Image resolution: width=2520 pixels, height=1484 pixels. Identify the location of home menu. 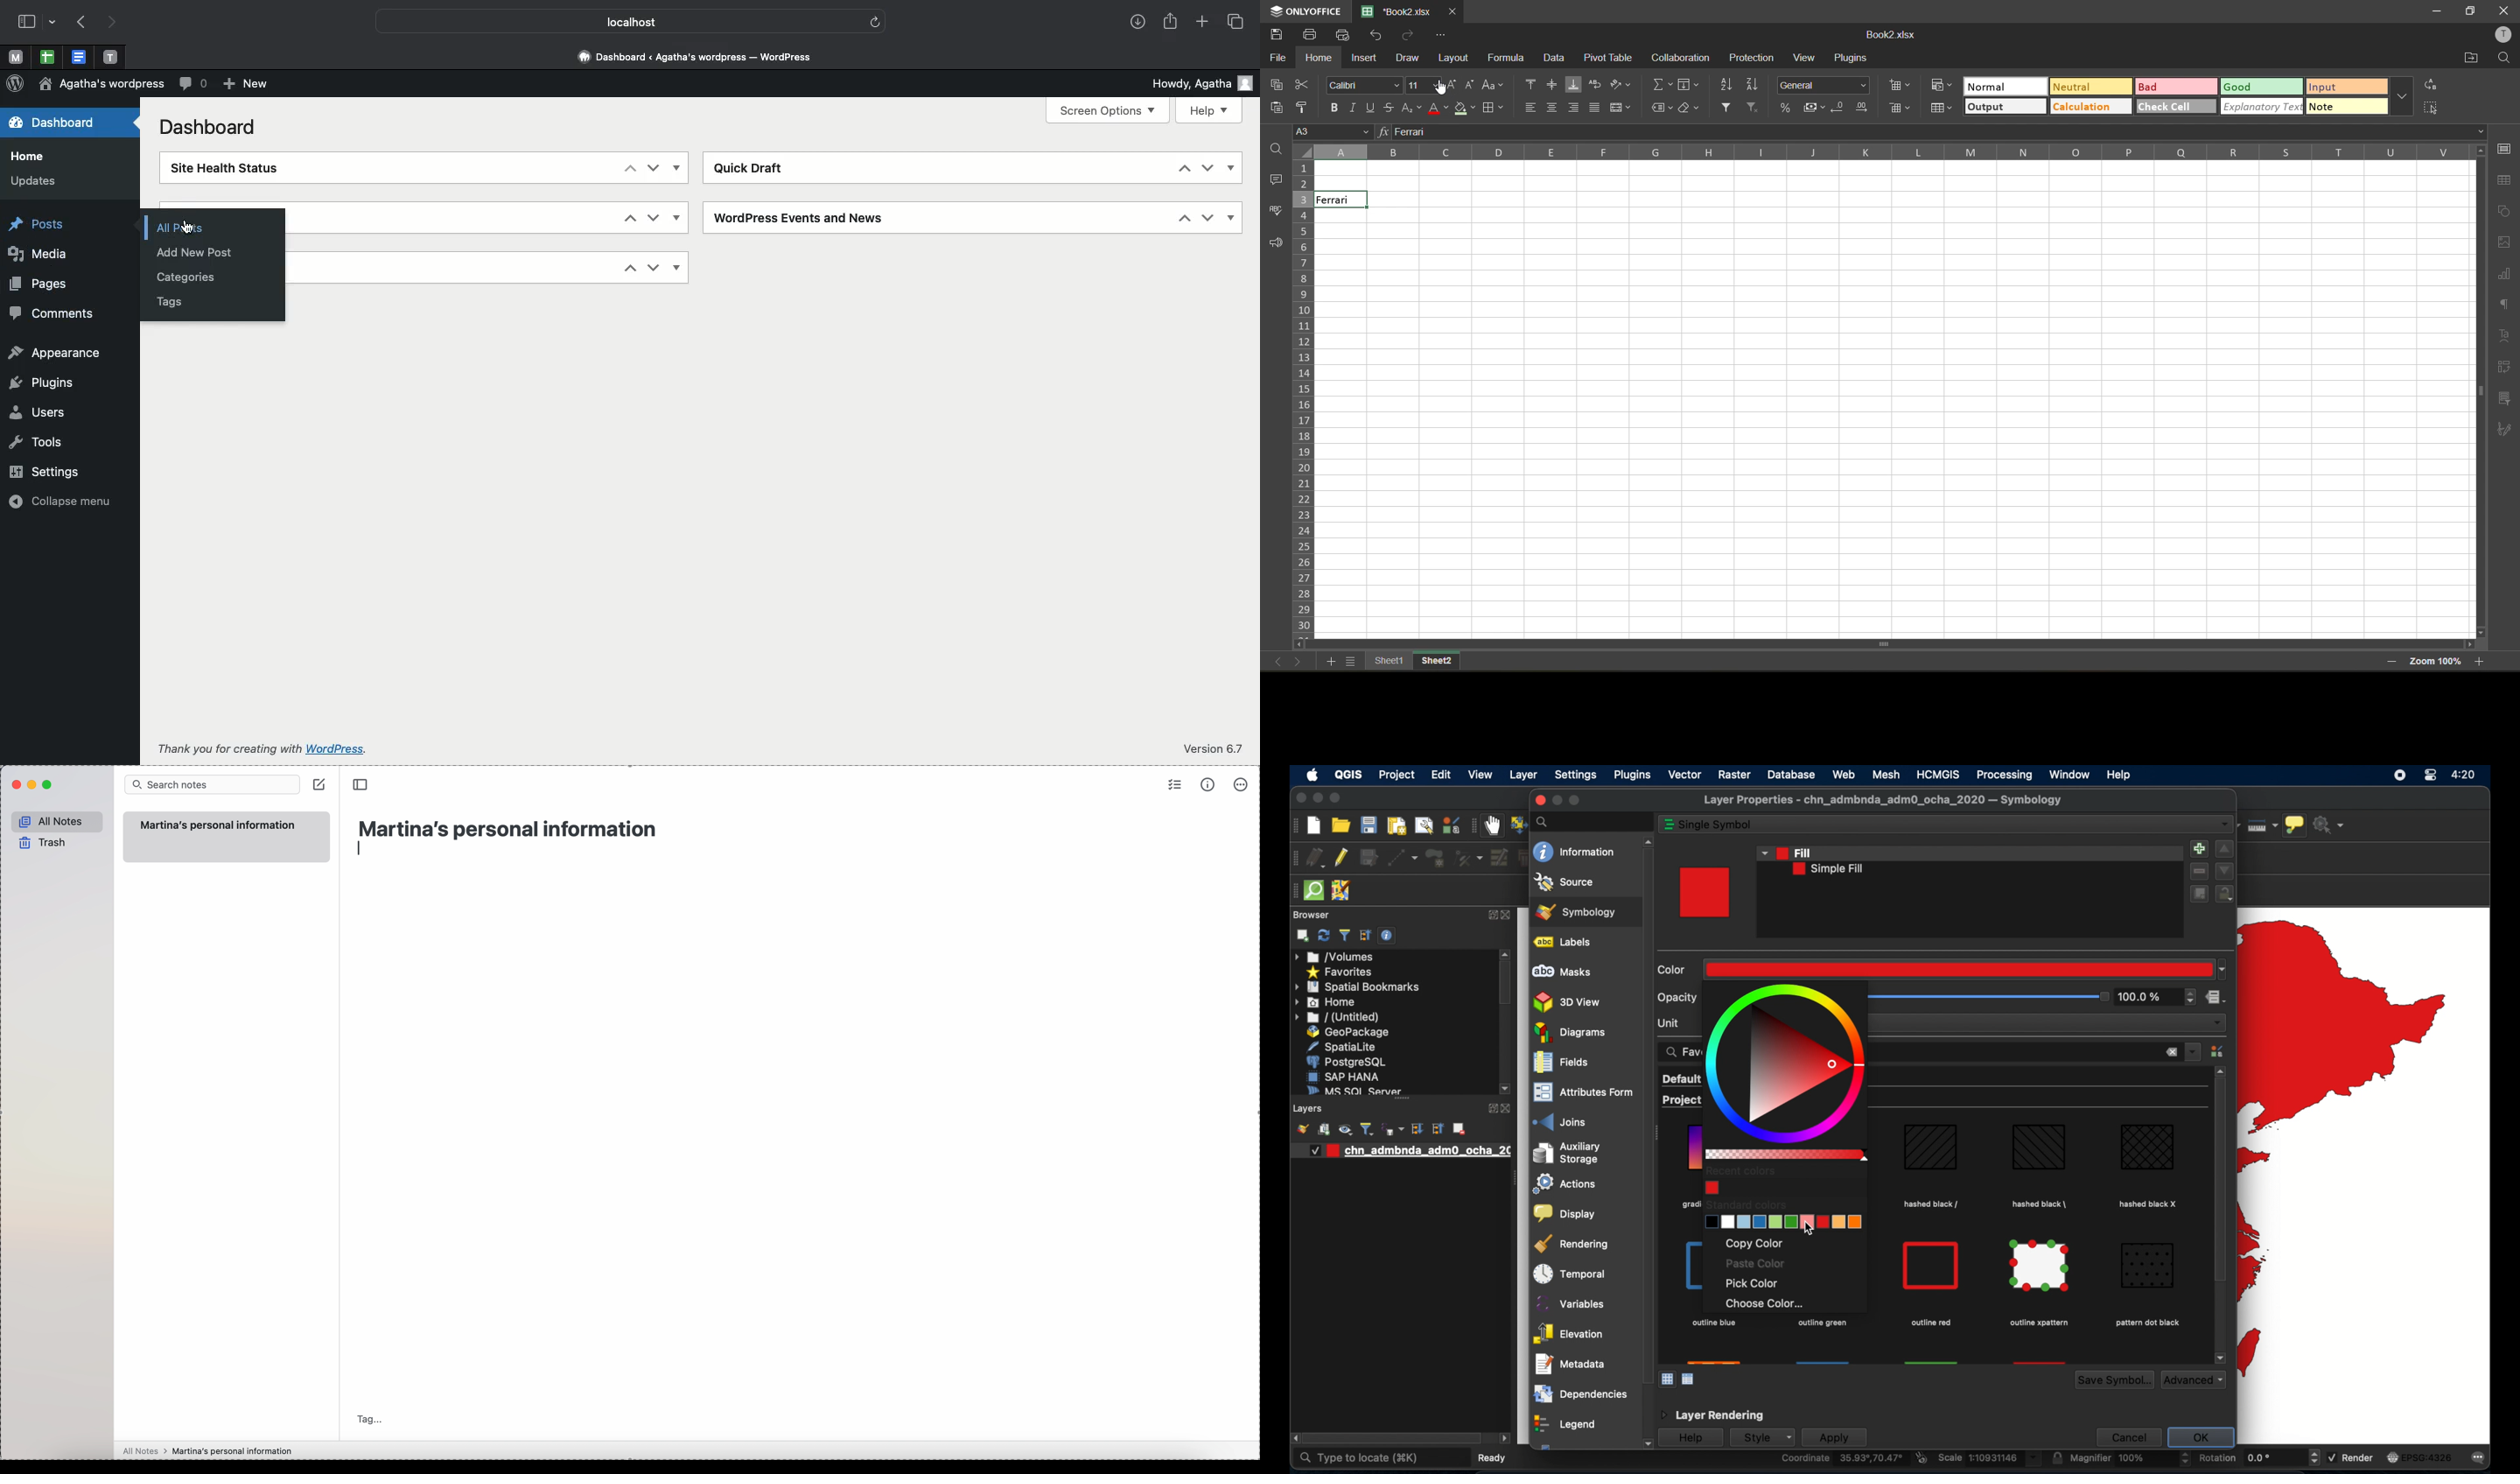
(1326, 1003).